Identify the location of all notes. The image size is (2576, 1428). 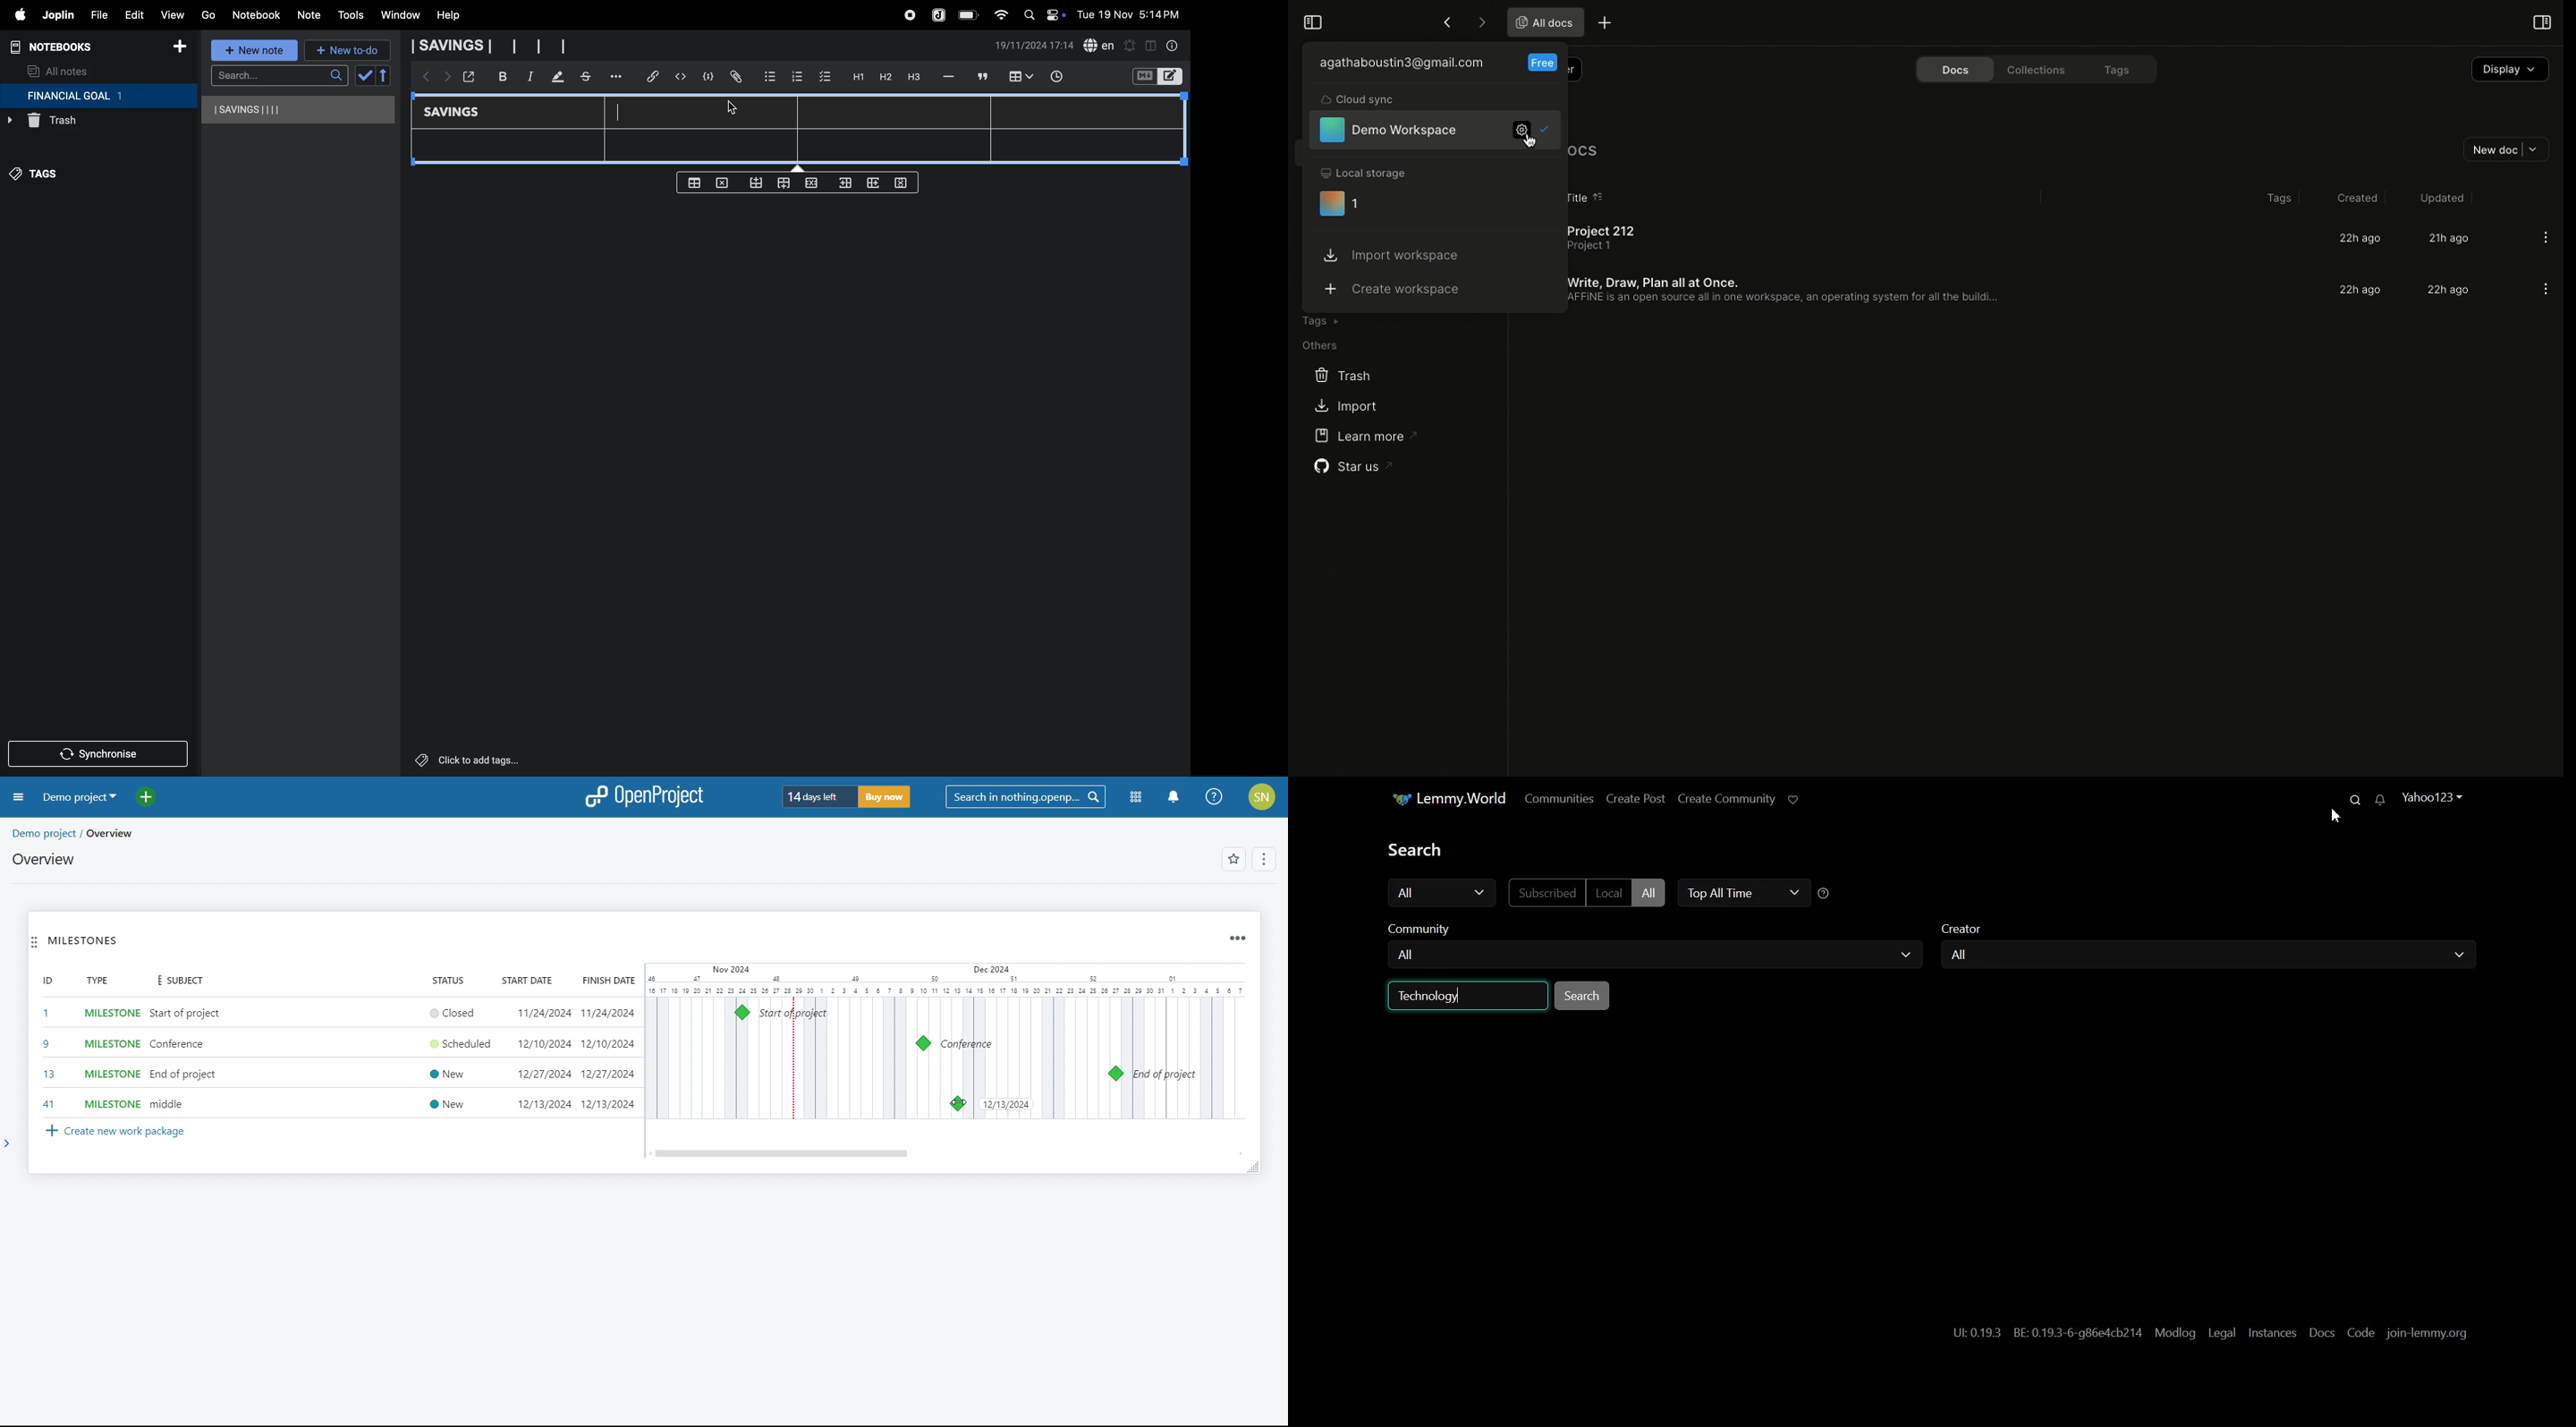
(58, 70).